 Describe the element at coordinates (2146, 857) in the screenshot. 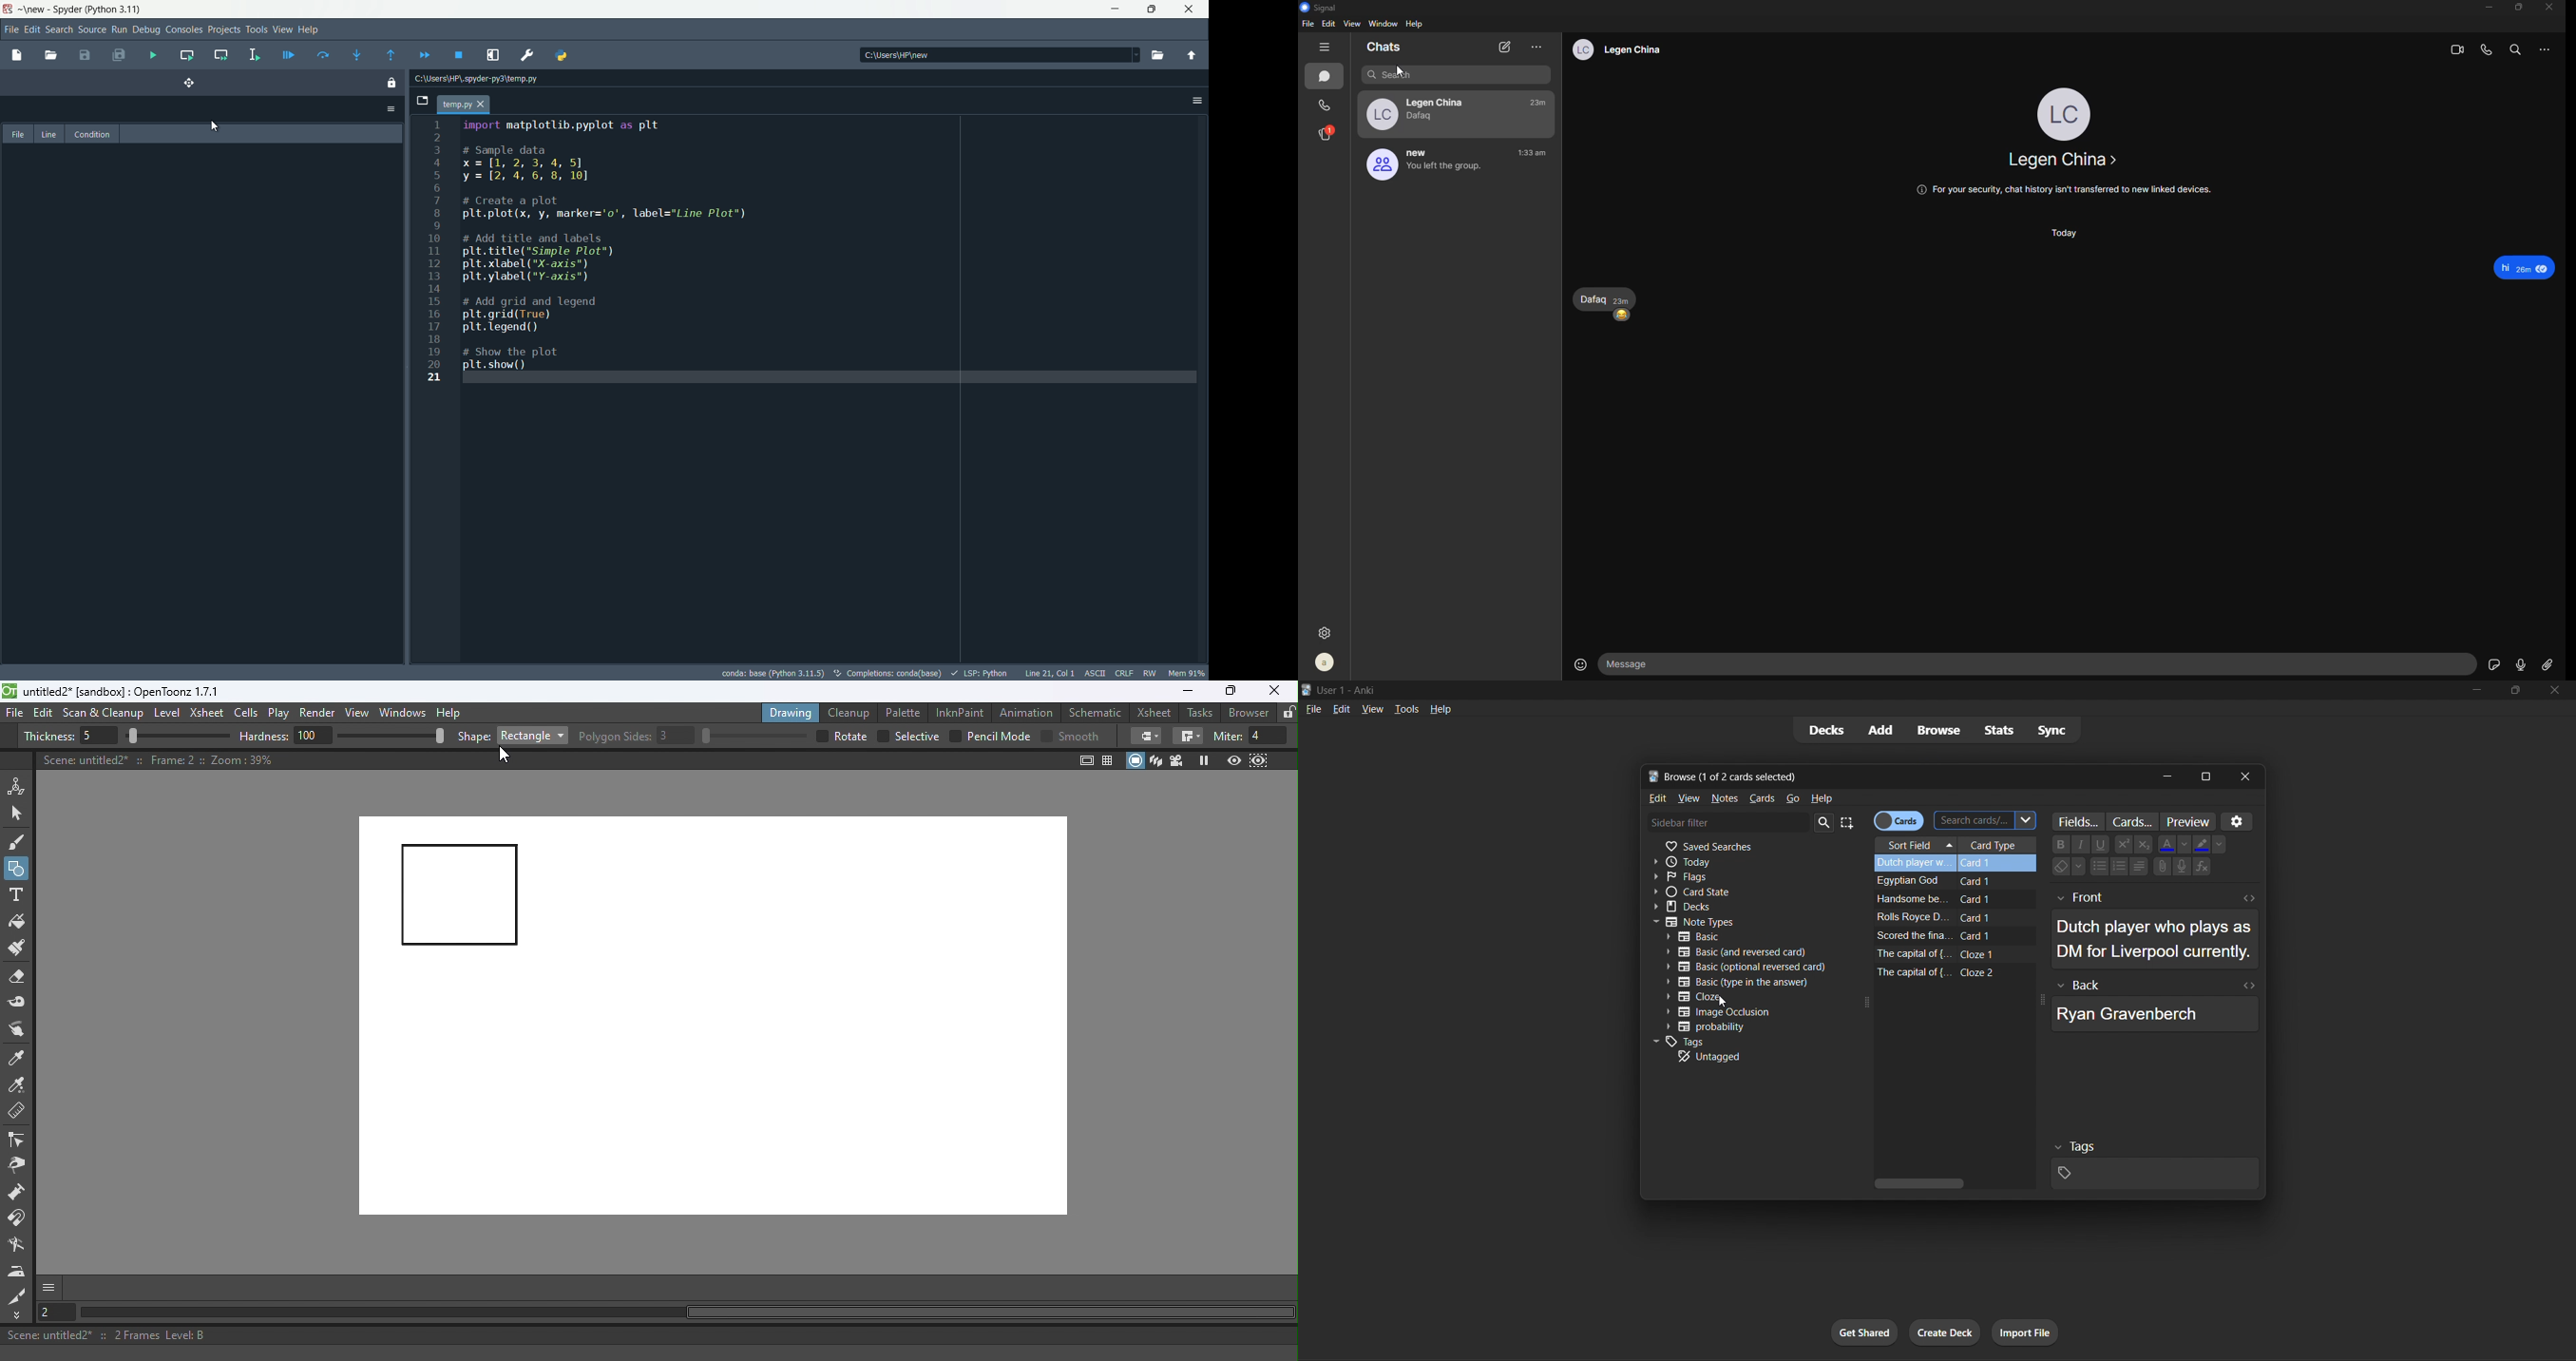

I see `card text styling ` at that location.